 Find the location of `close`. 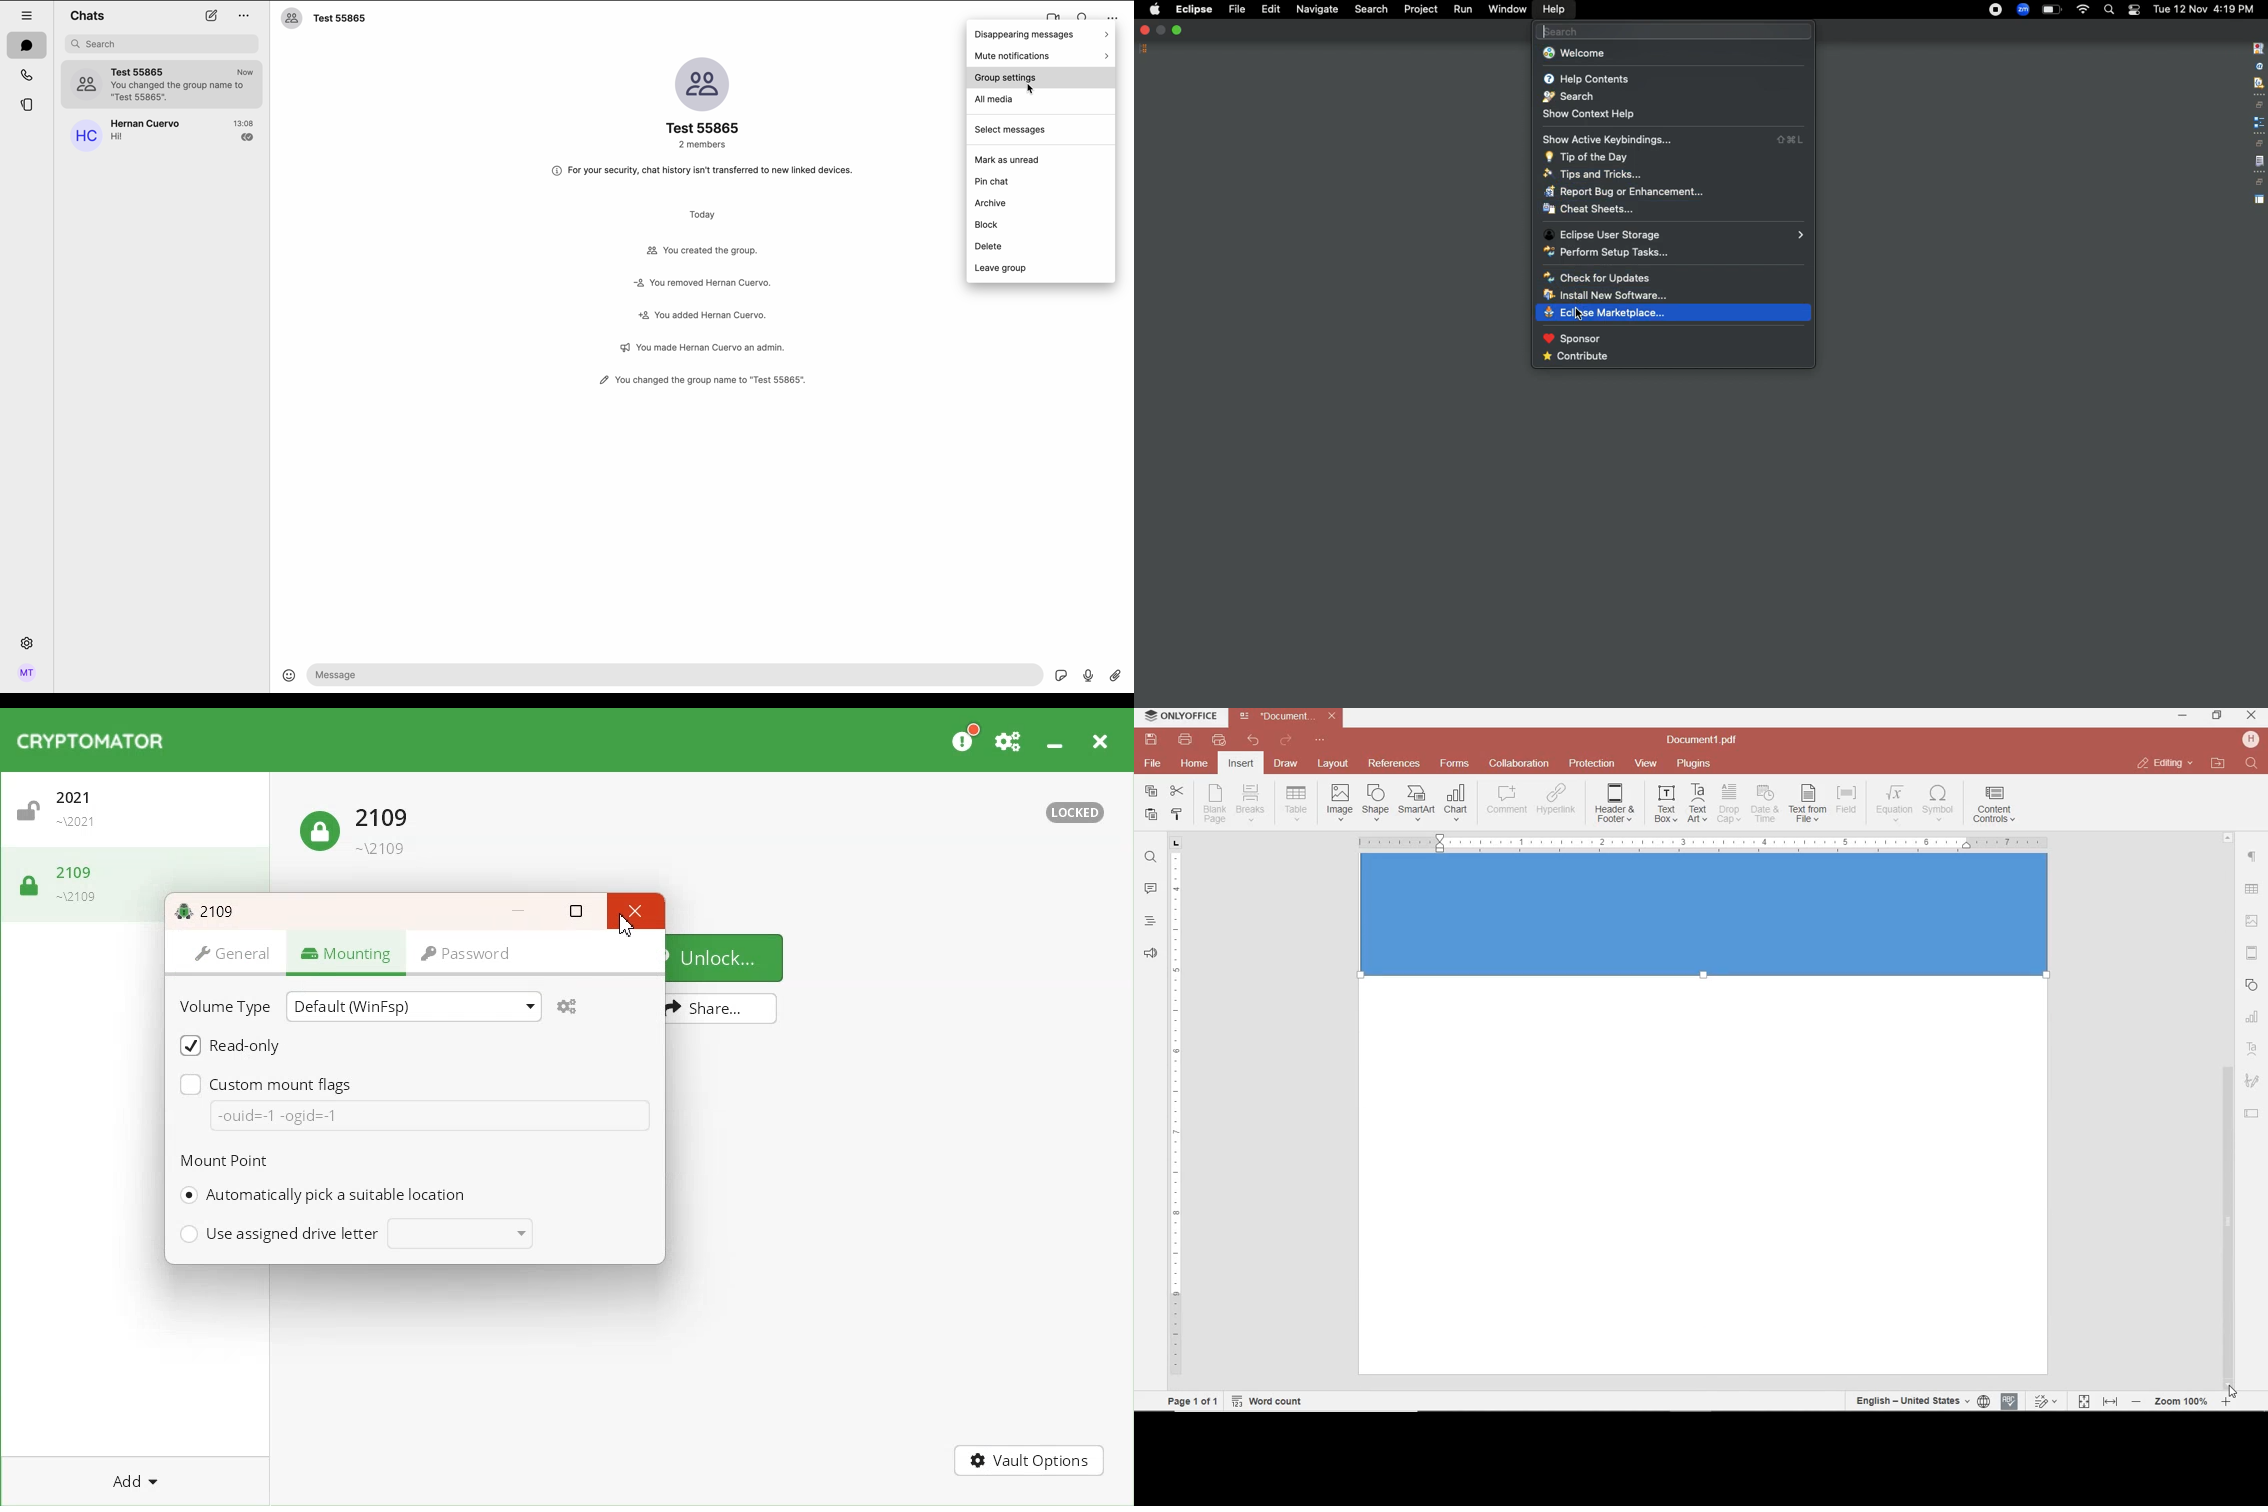

close is located at coordinates (2164, 763).